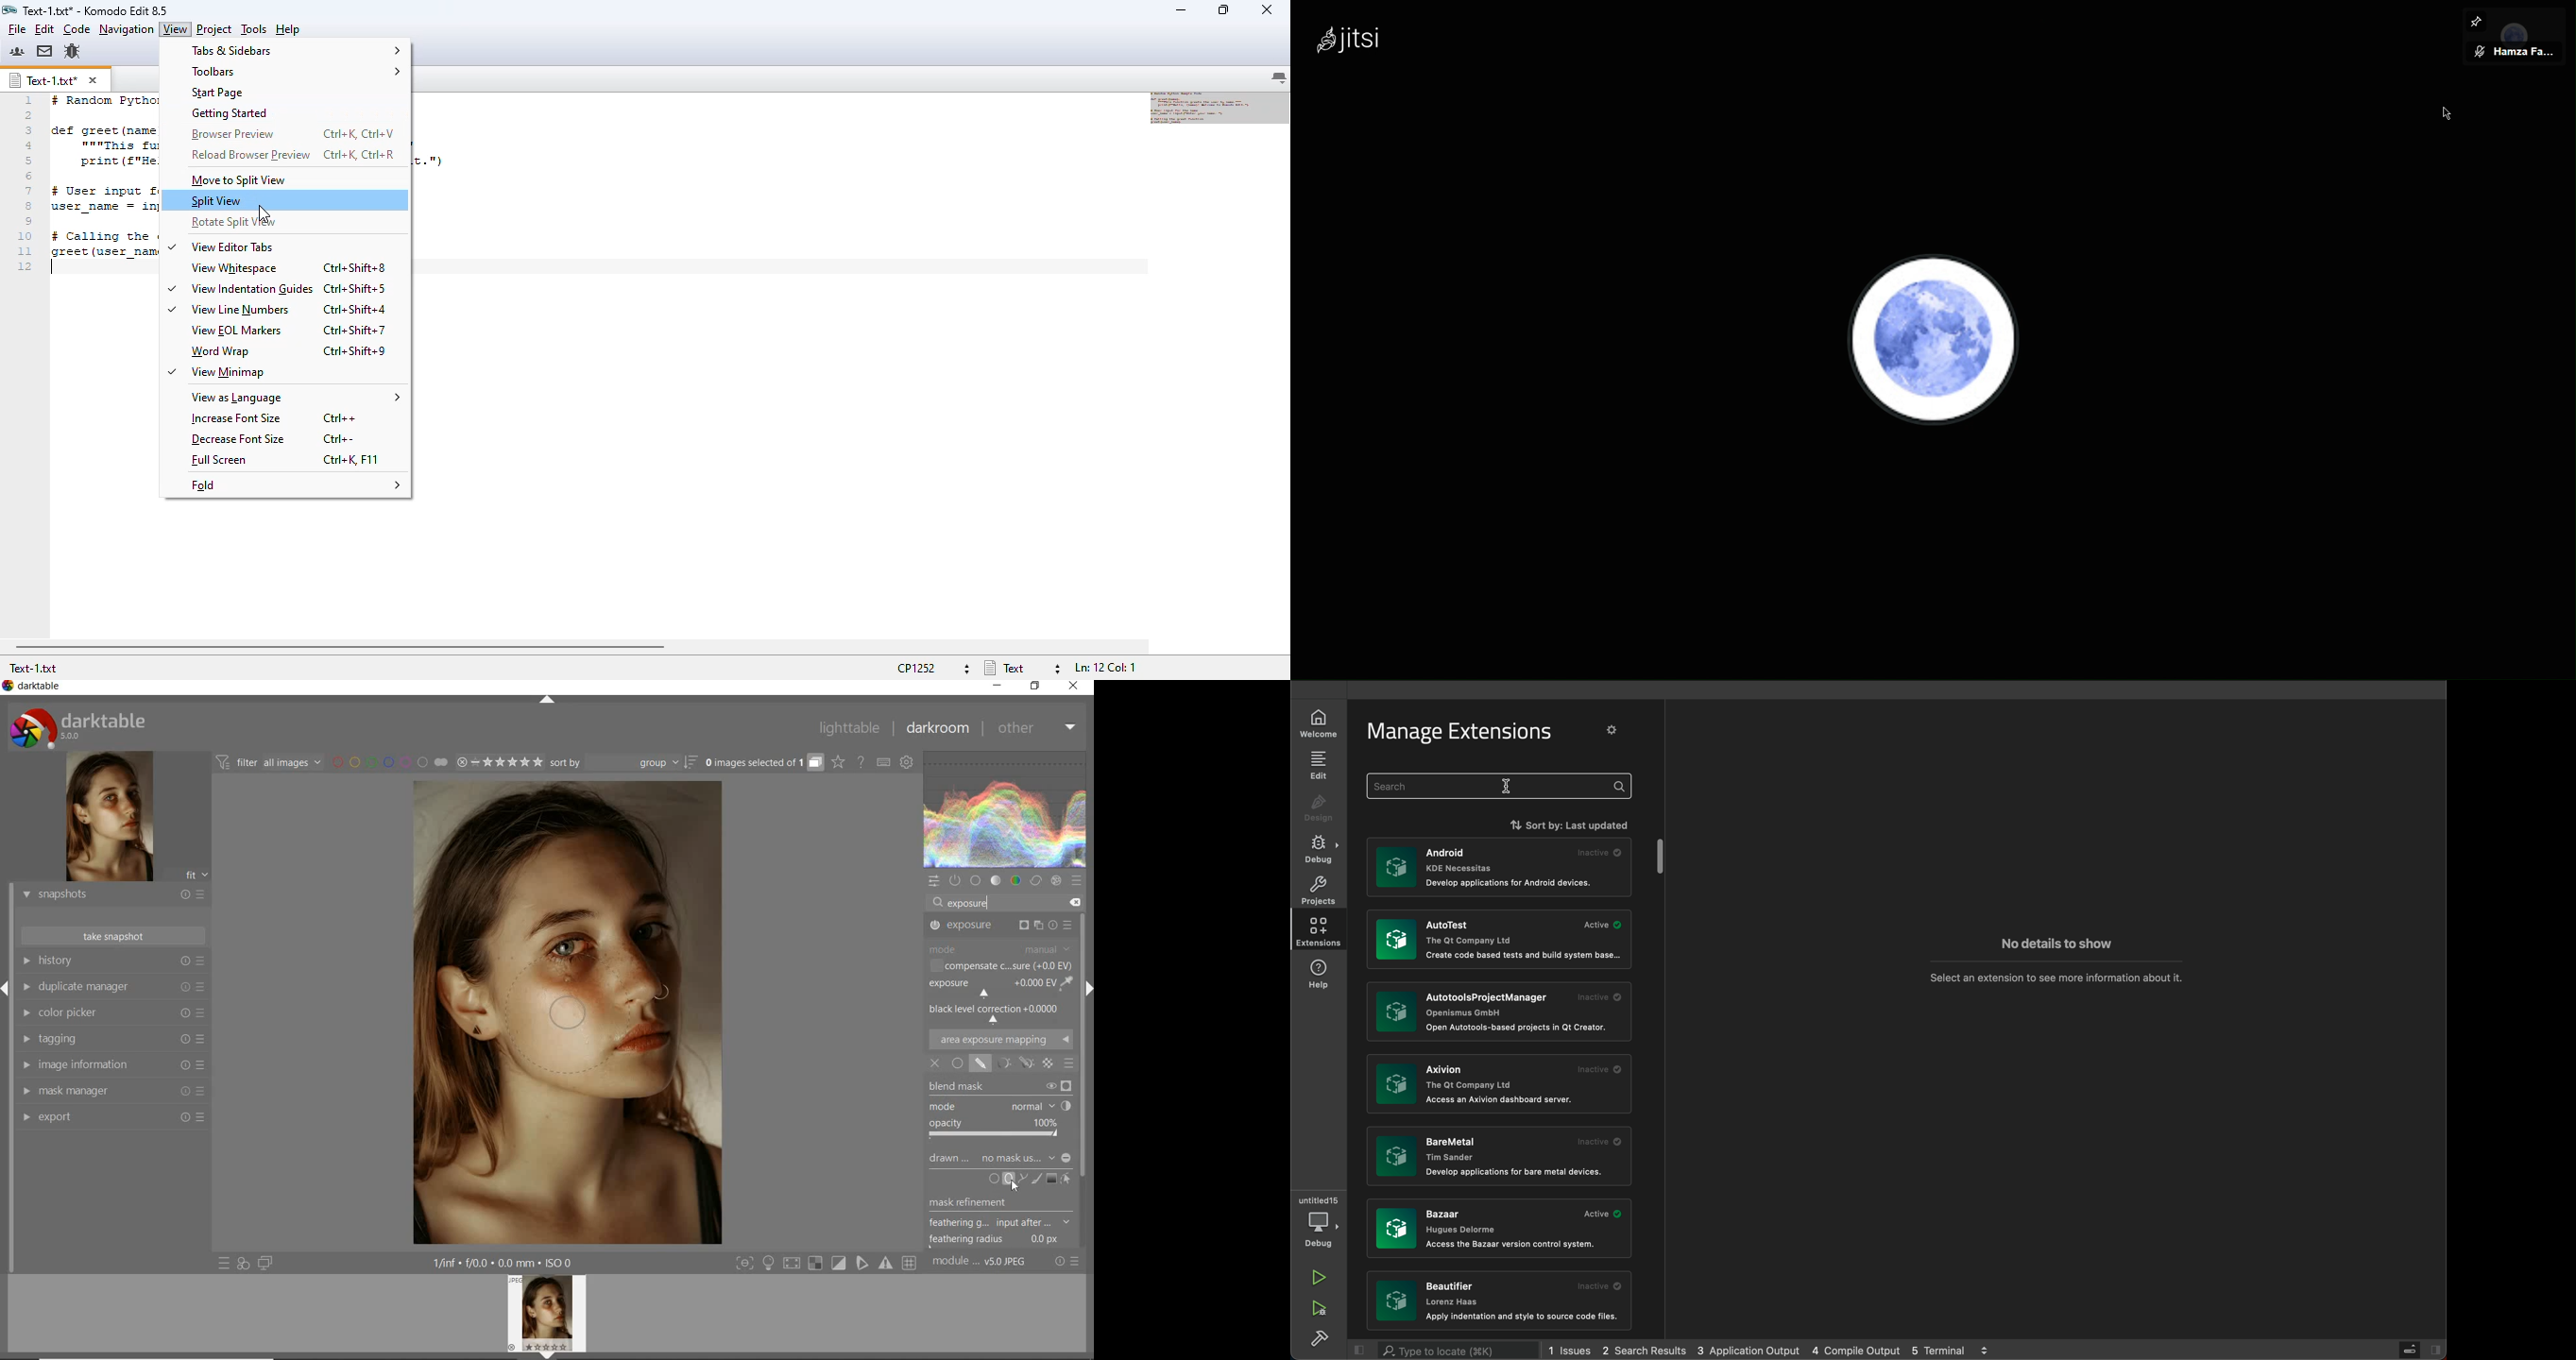 The image size is (2576, 1372). Describe the element at coordinates (1470, 732) in the screenshot. I see `manage extensions` at that location.